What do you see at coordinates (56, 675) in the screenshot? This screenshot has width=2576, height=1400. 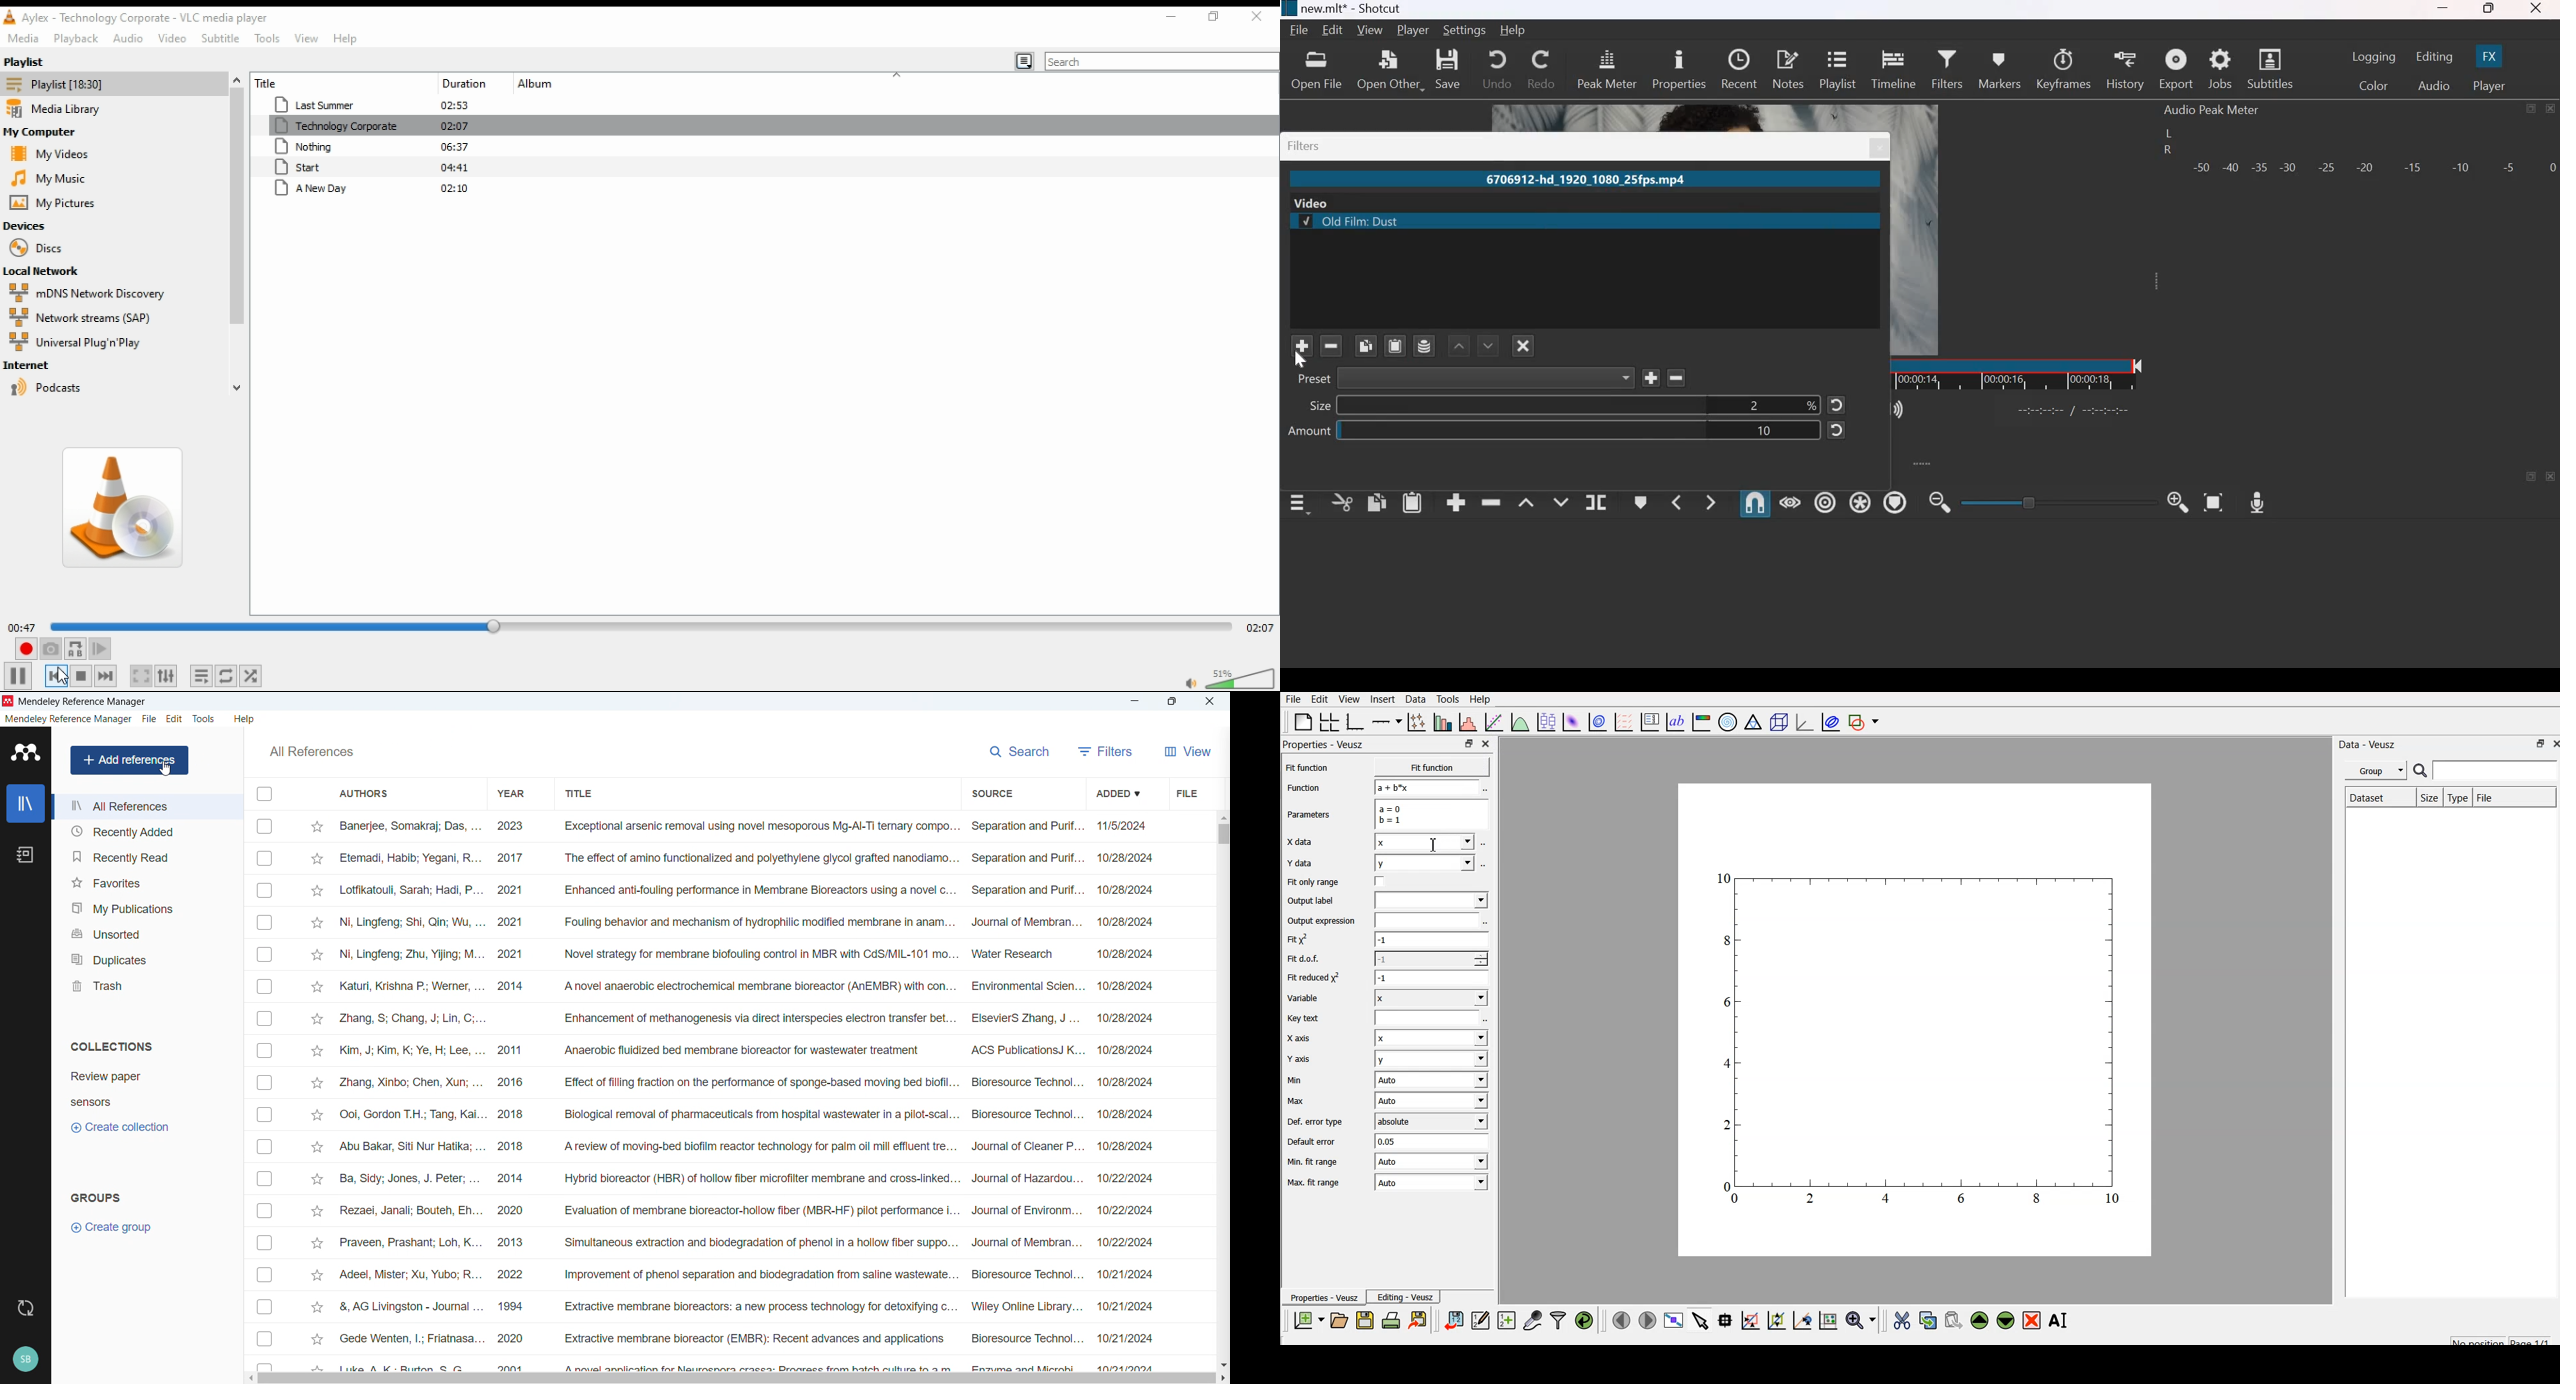 I see `previous media in the playlist, skip backward when held.` at bounding box center [56, 675].